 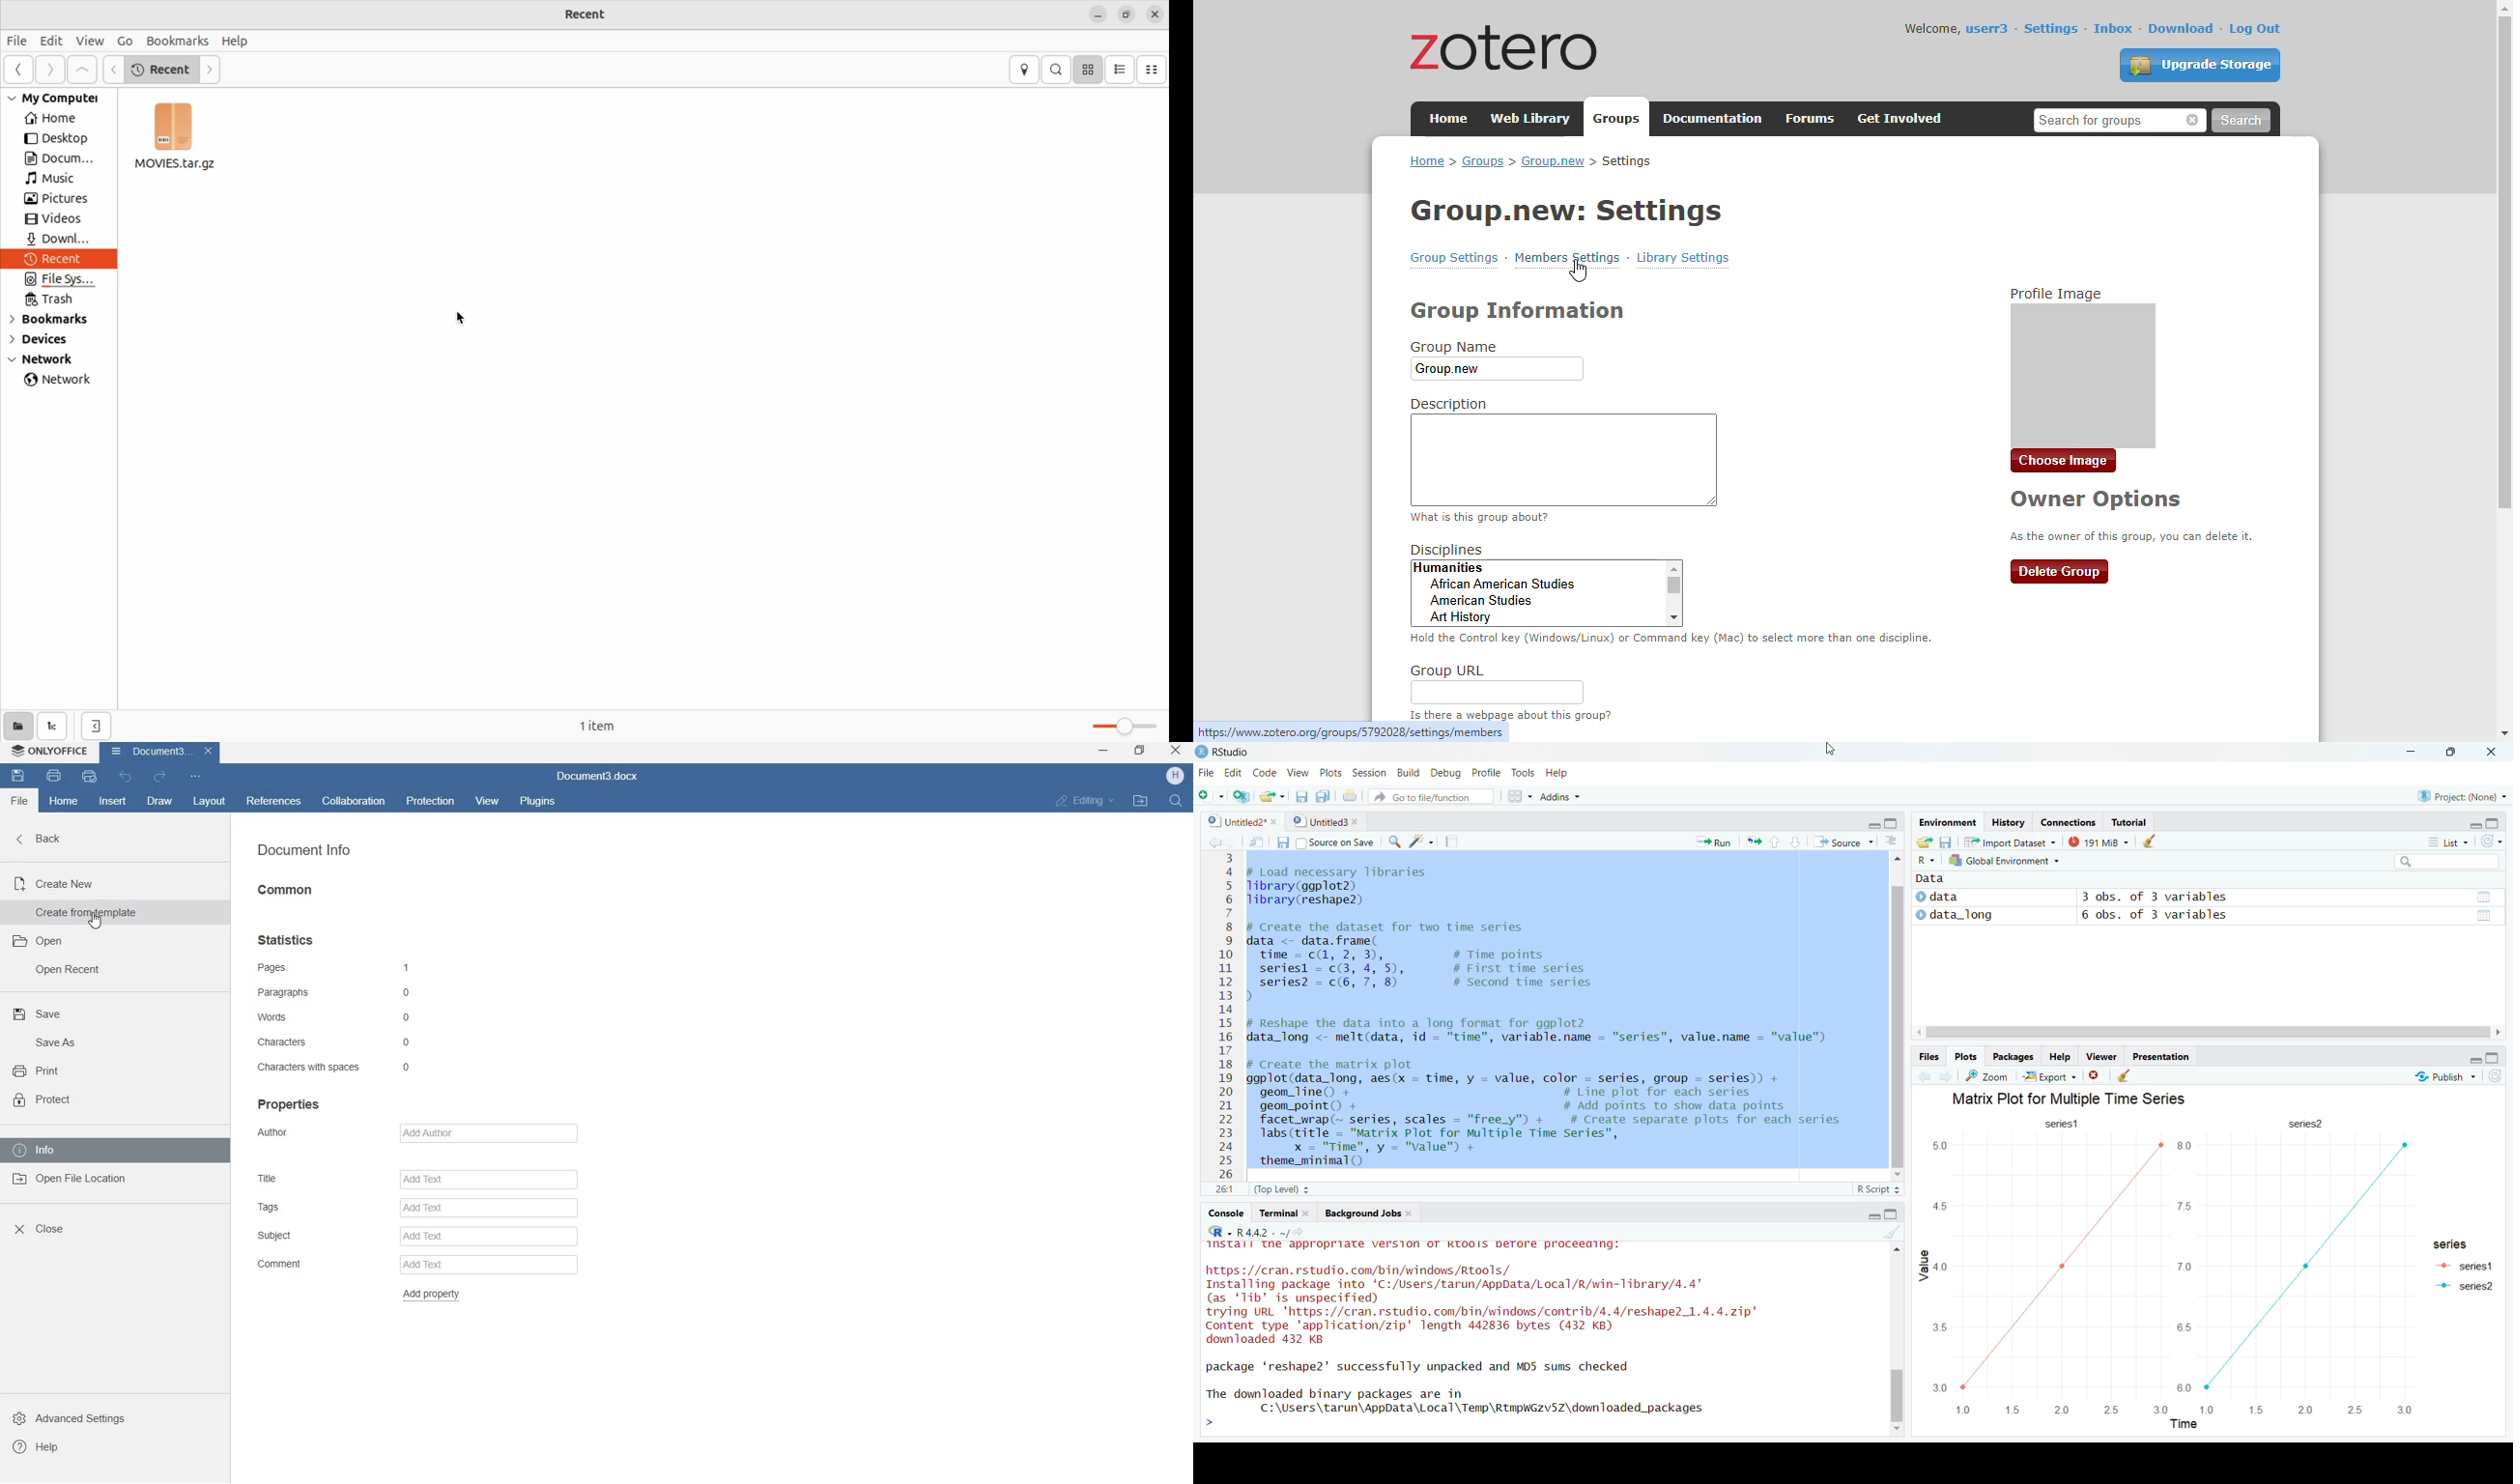 What do you see at coordinates (1897, 1176) in the screenshot?
I see `scroll down` at bounding box center [1897, 1176].